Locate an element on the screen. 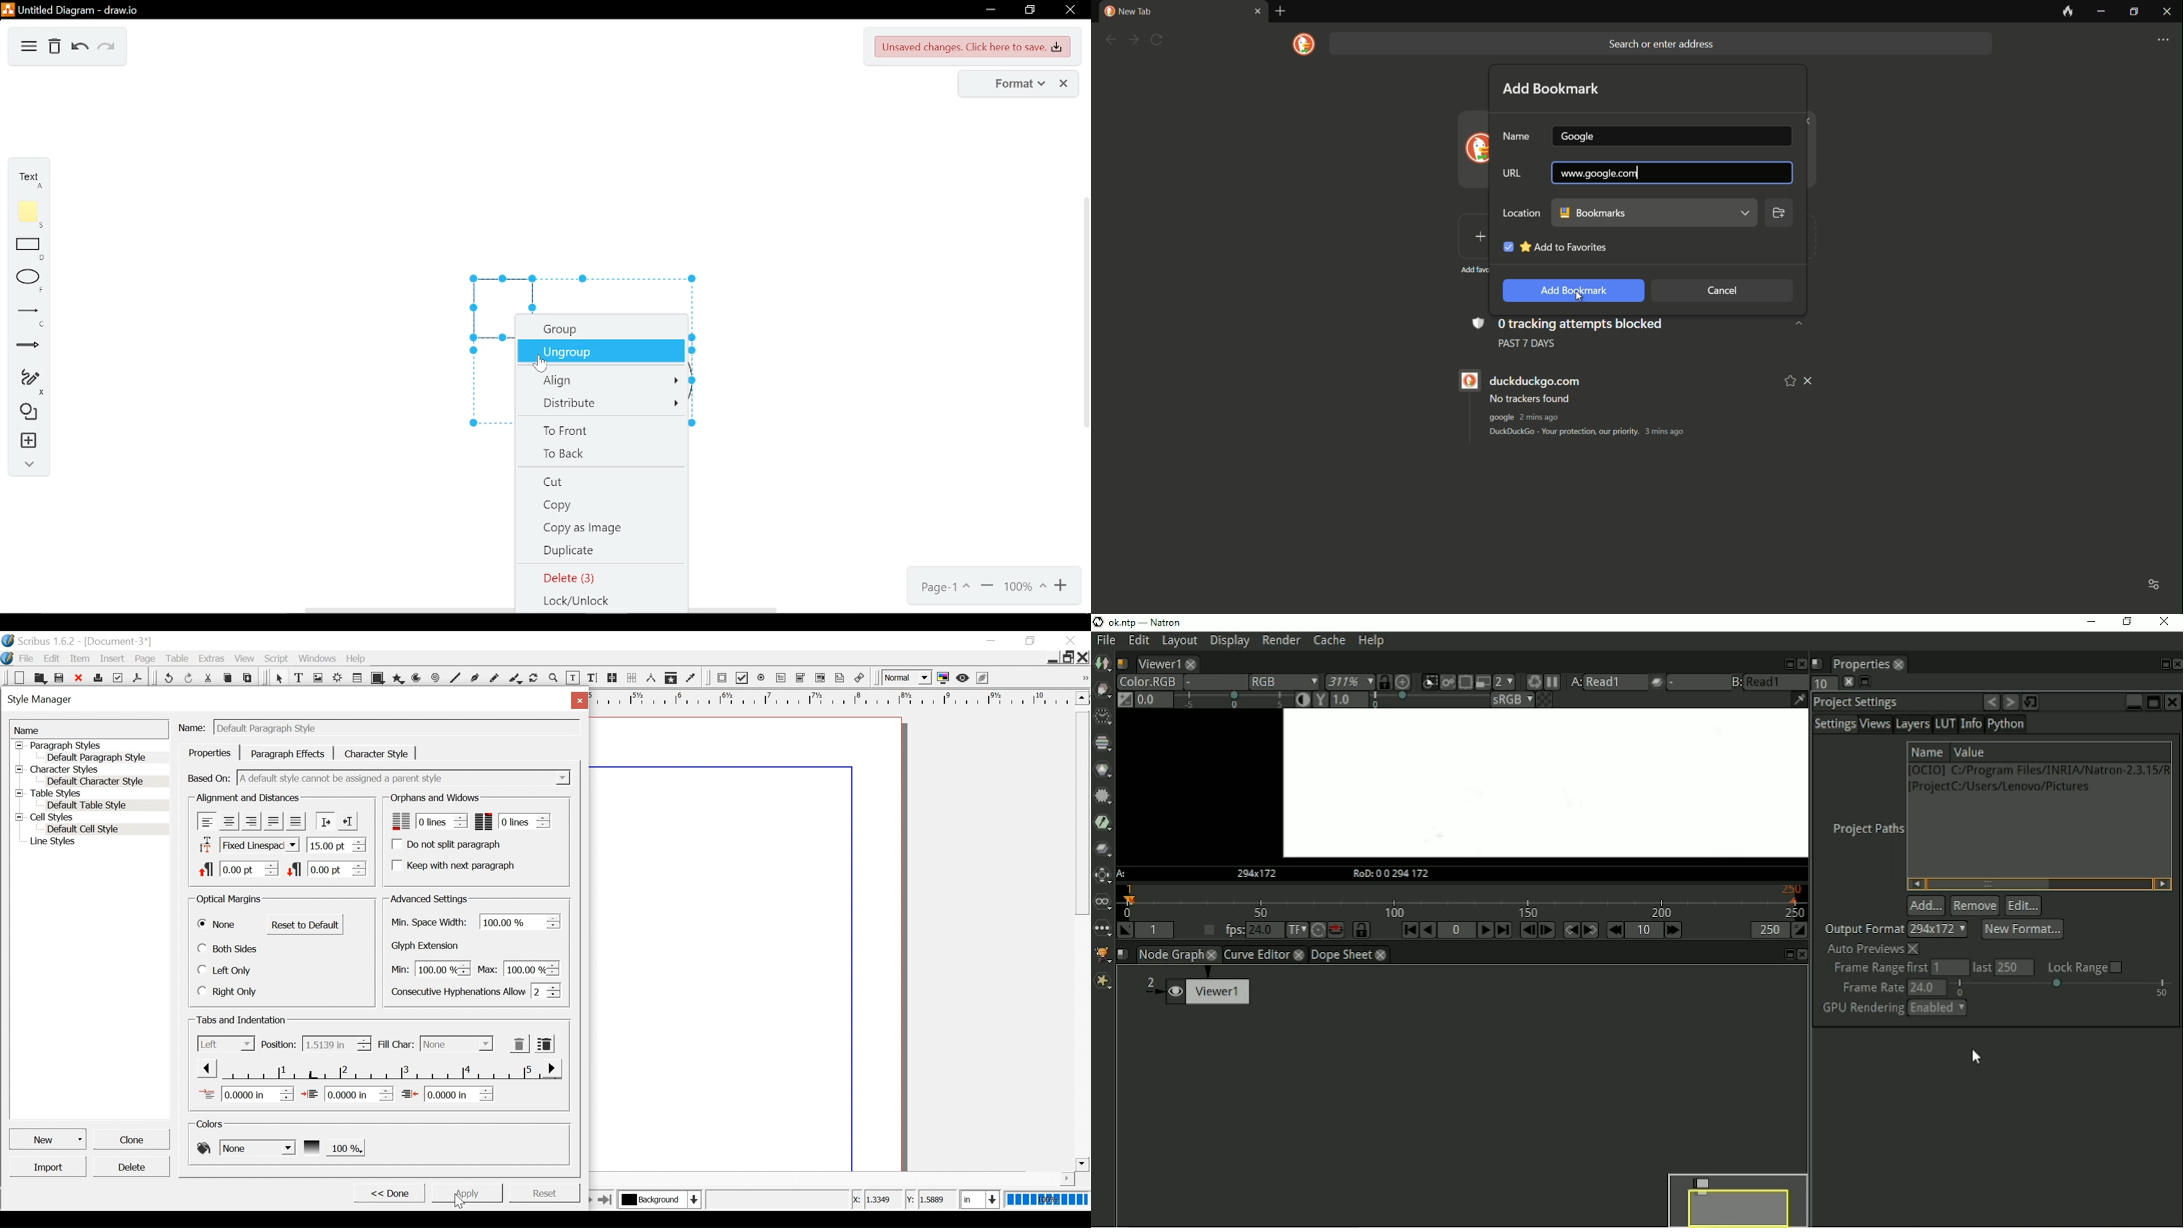 The height and width of the screenshot is (1232, 2184). cut is located at coordinates (606, 481).